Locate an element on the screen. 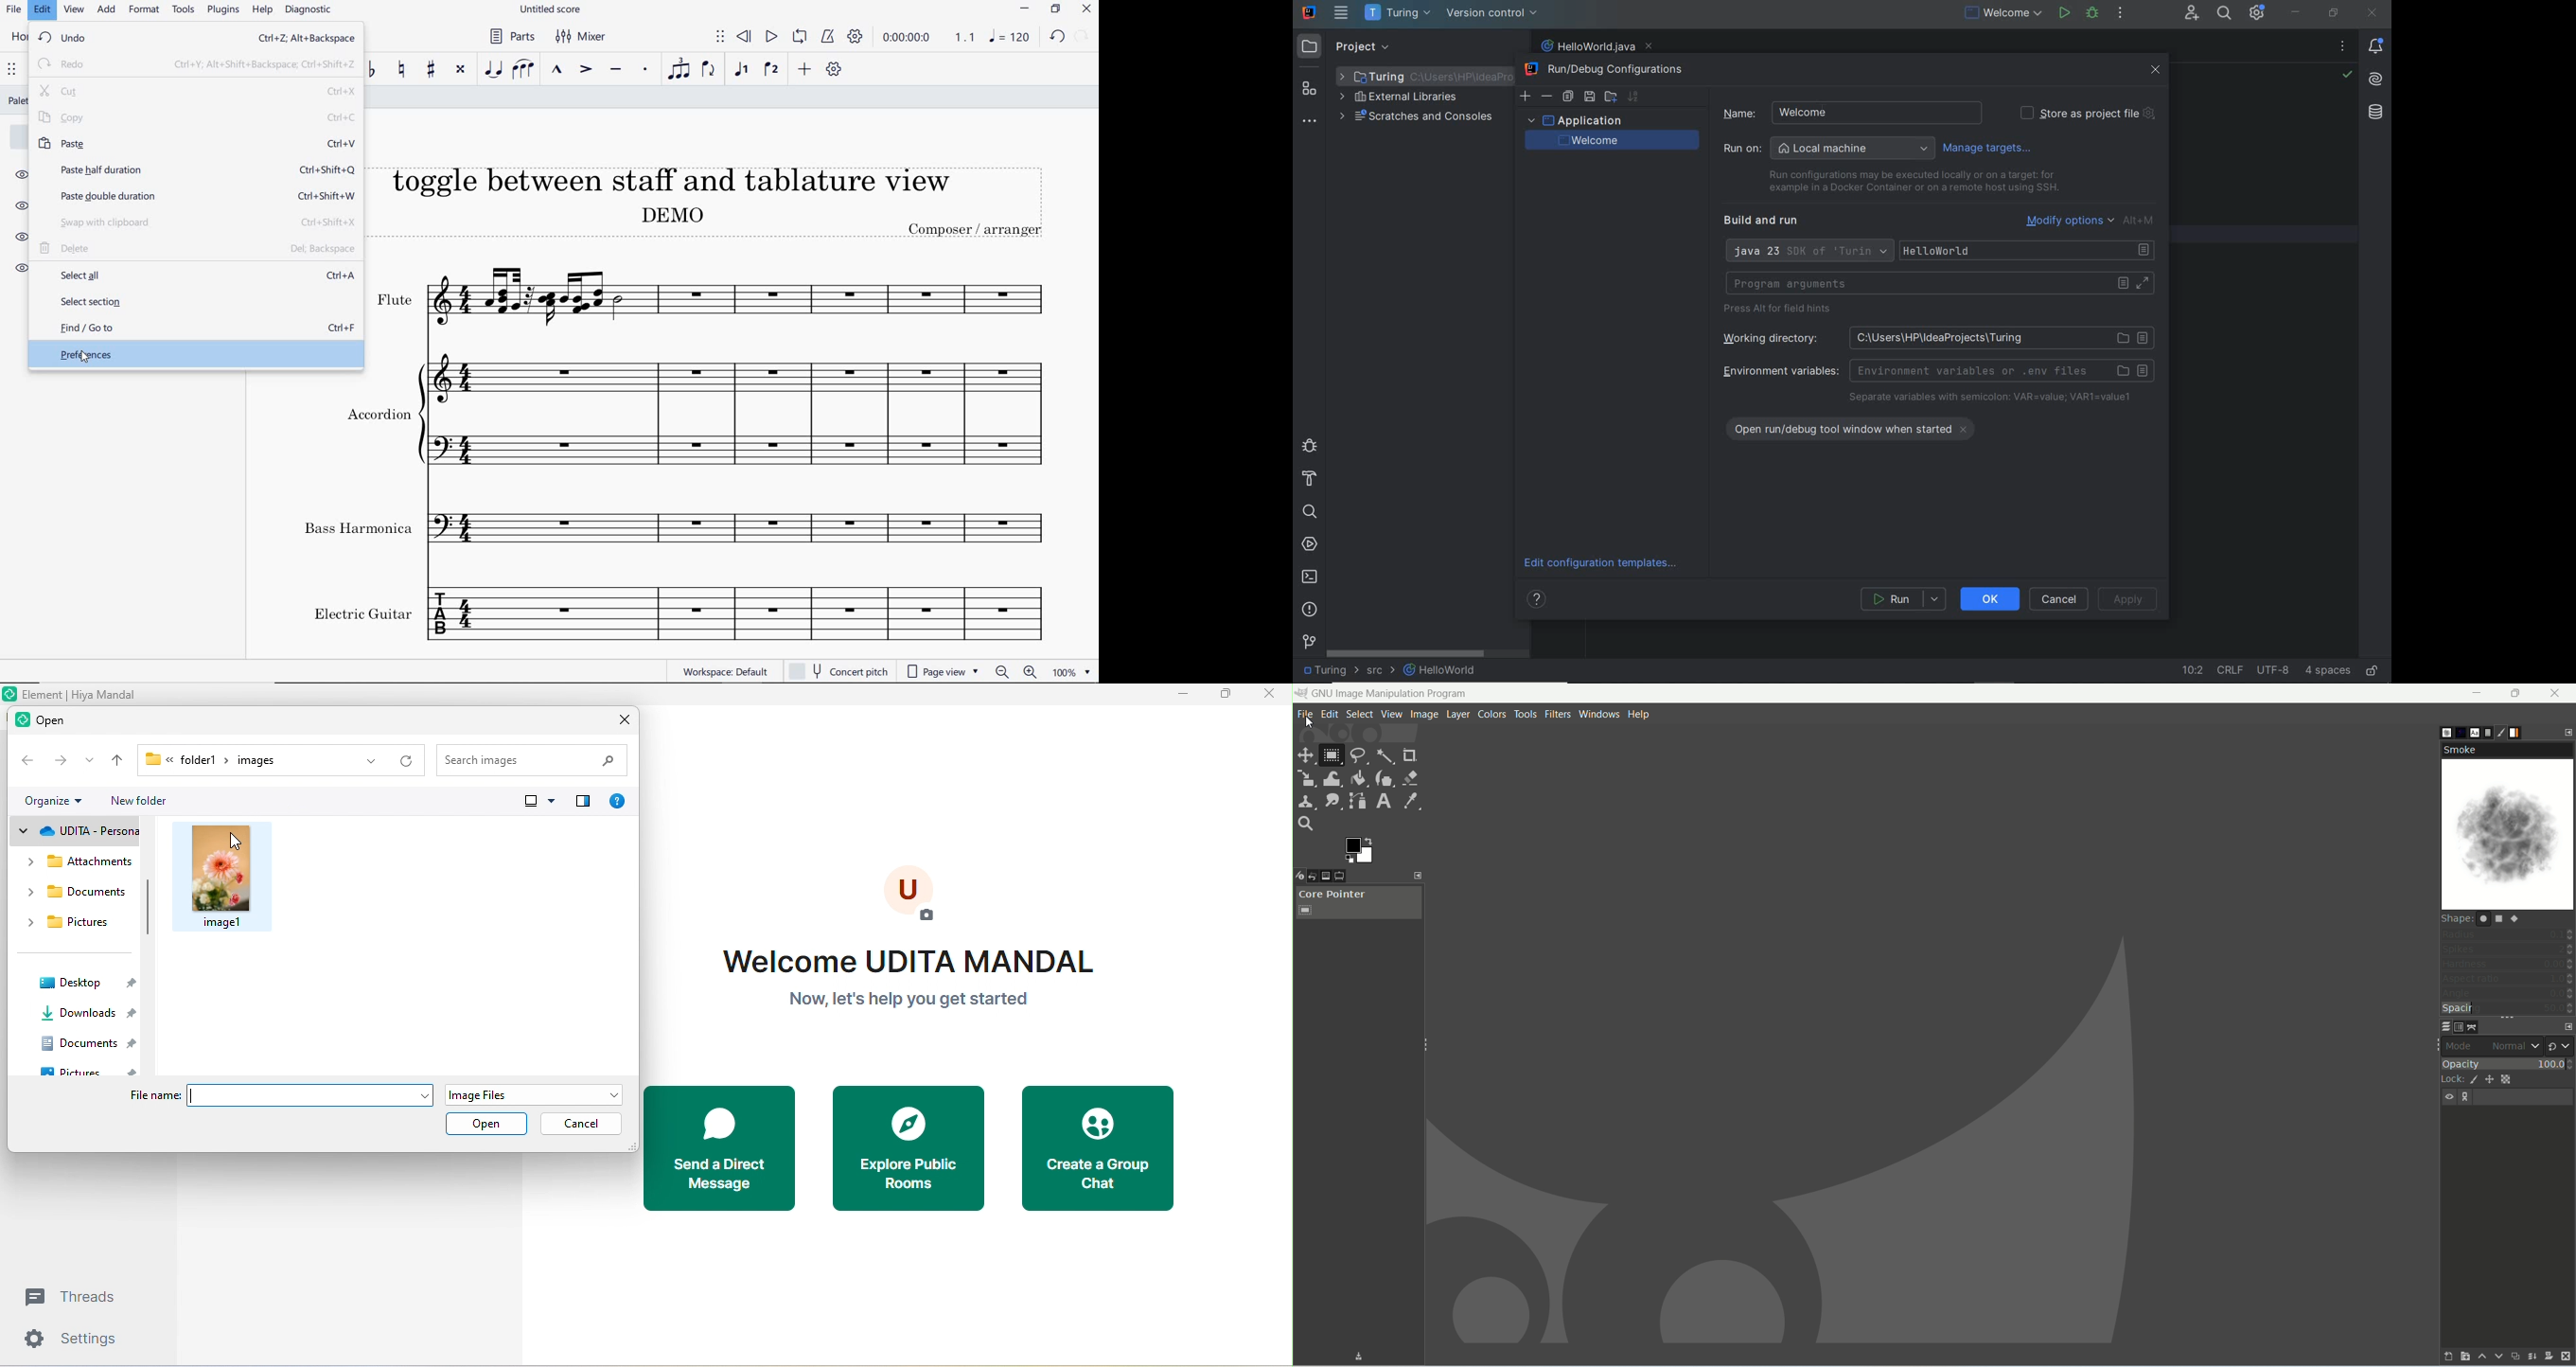 The height and width of the screenshot is (1372, 2576). search is located at coordinates (1304, 823).